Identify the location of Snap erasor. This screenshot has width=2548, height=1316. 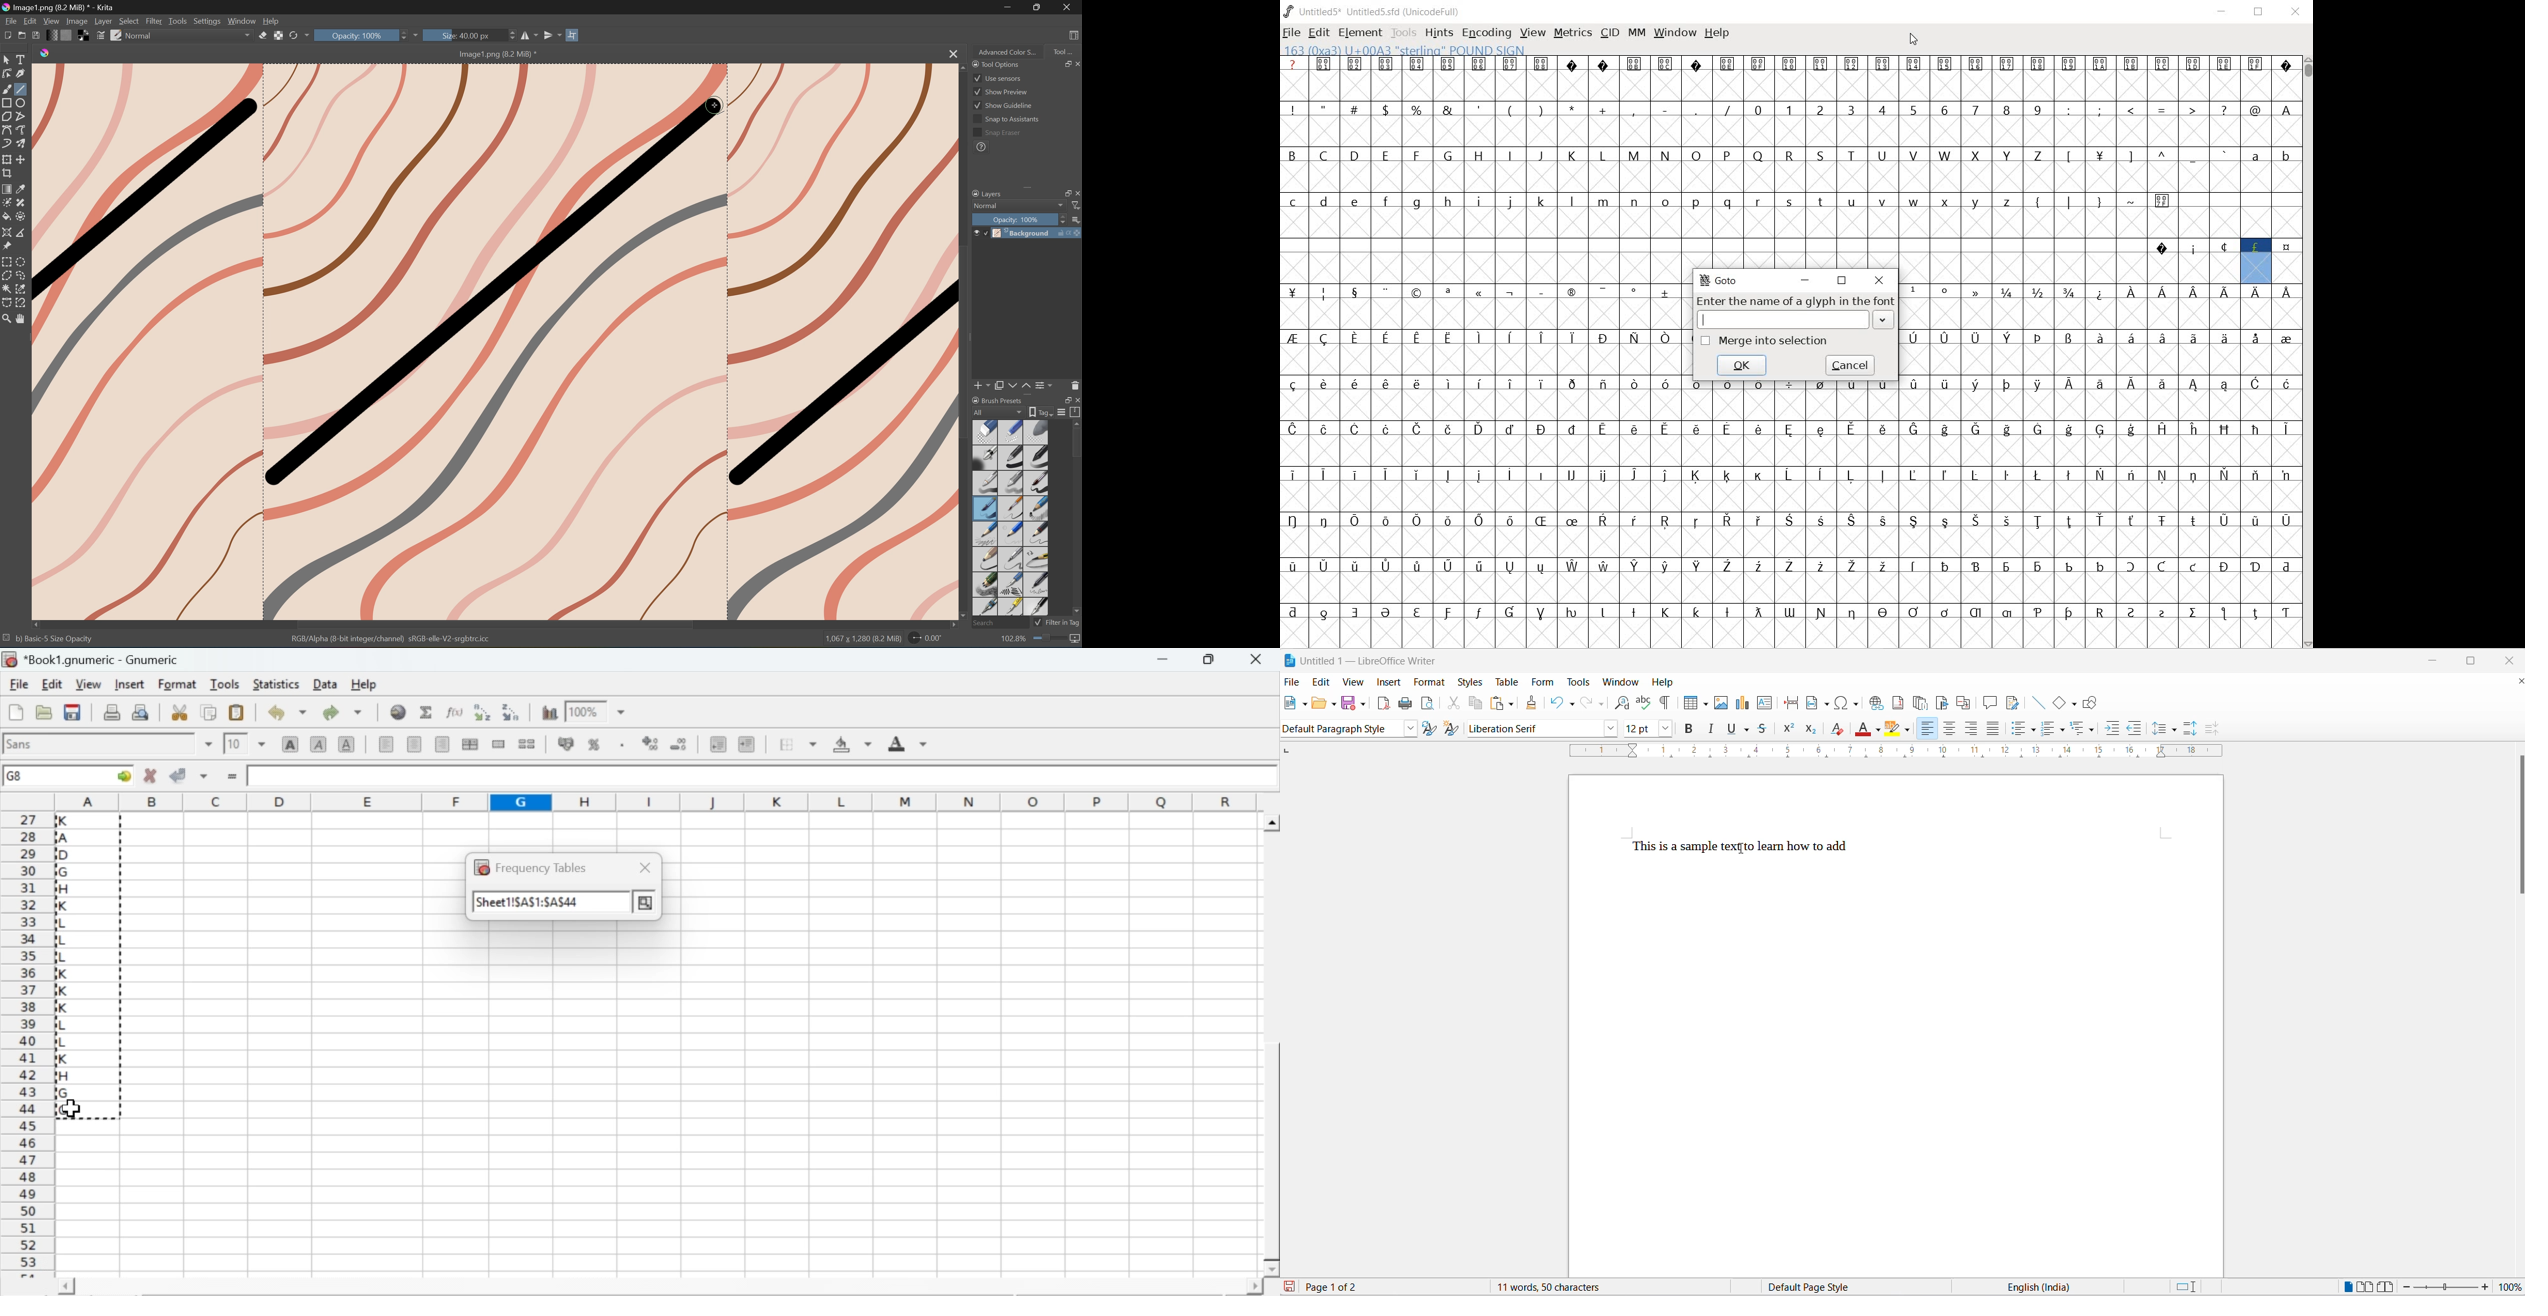
(998, 133).